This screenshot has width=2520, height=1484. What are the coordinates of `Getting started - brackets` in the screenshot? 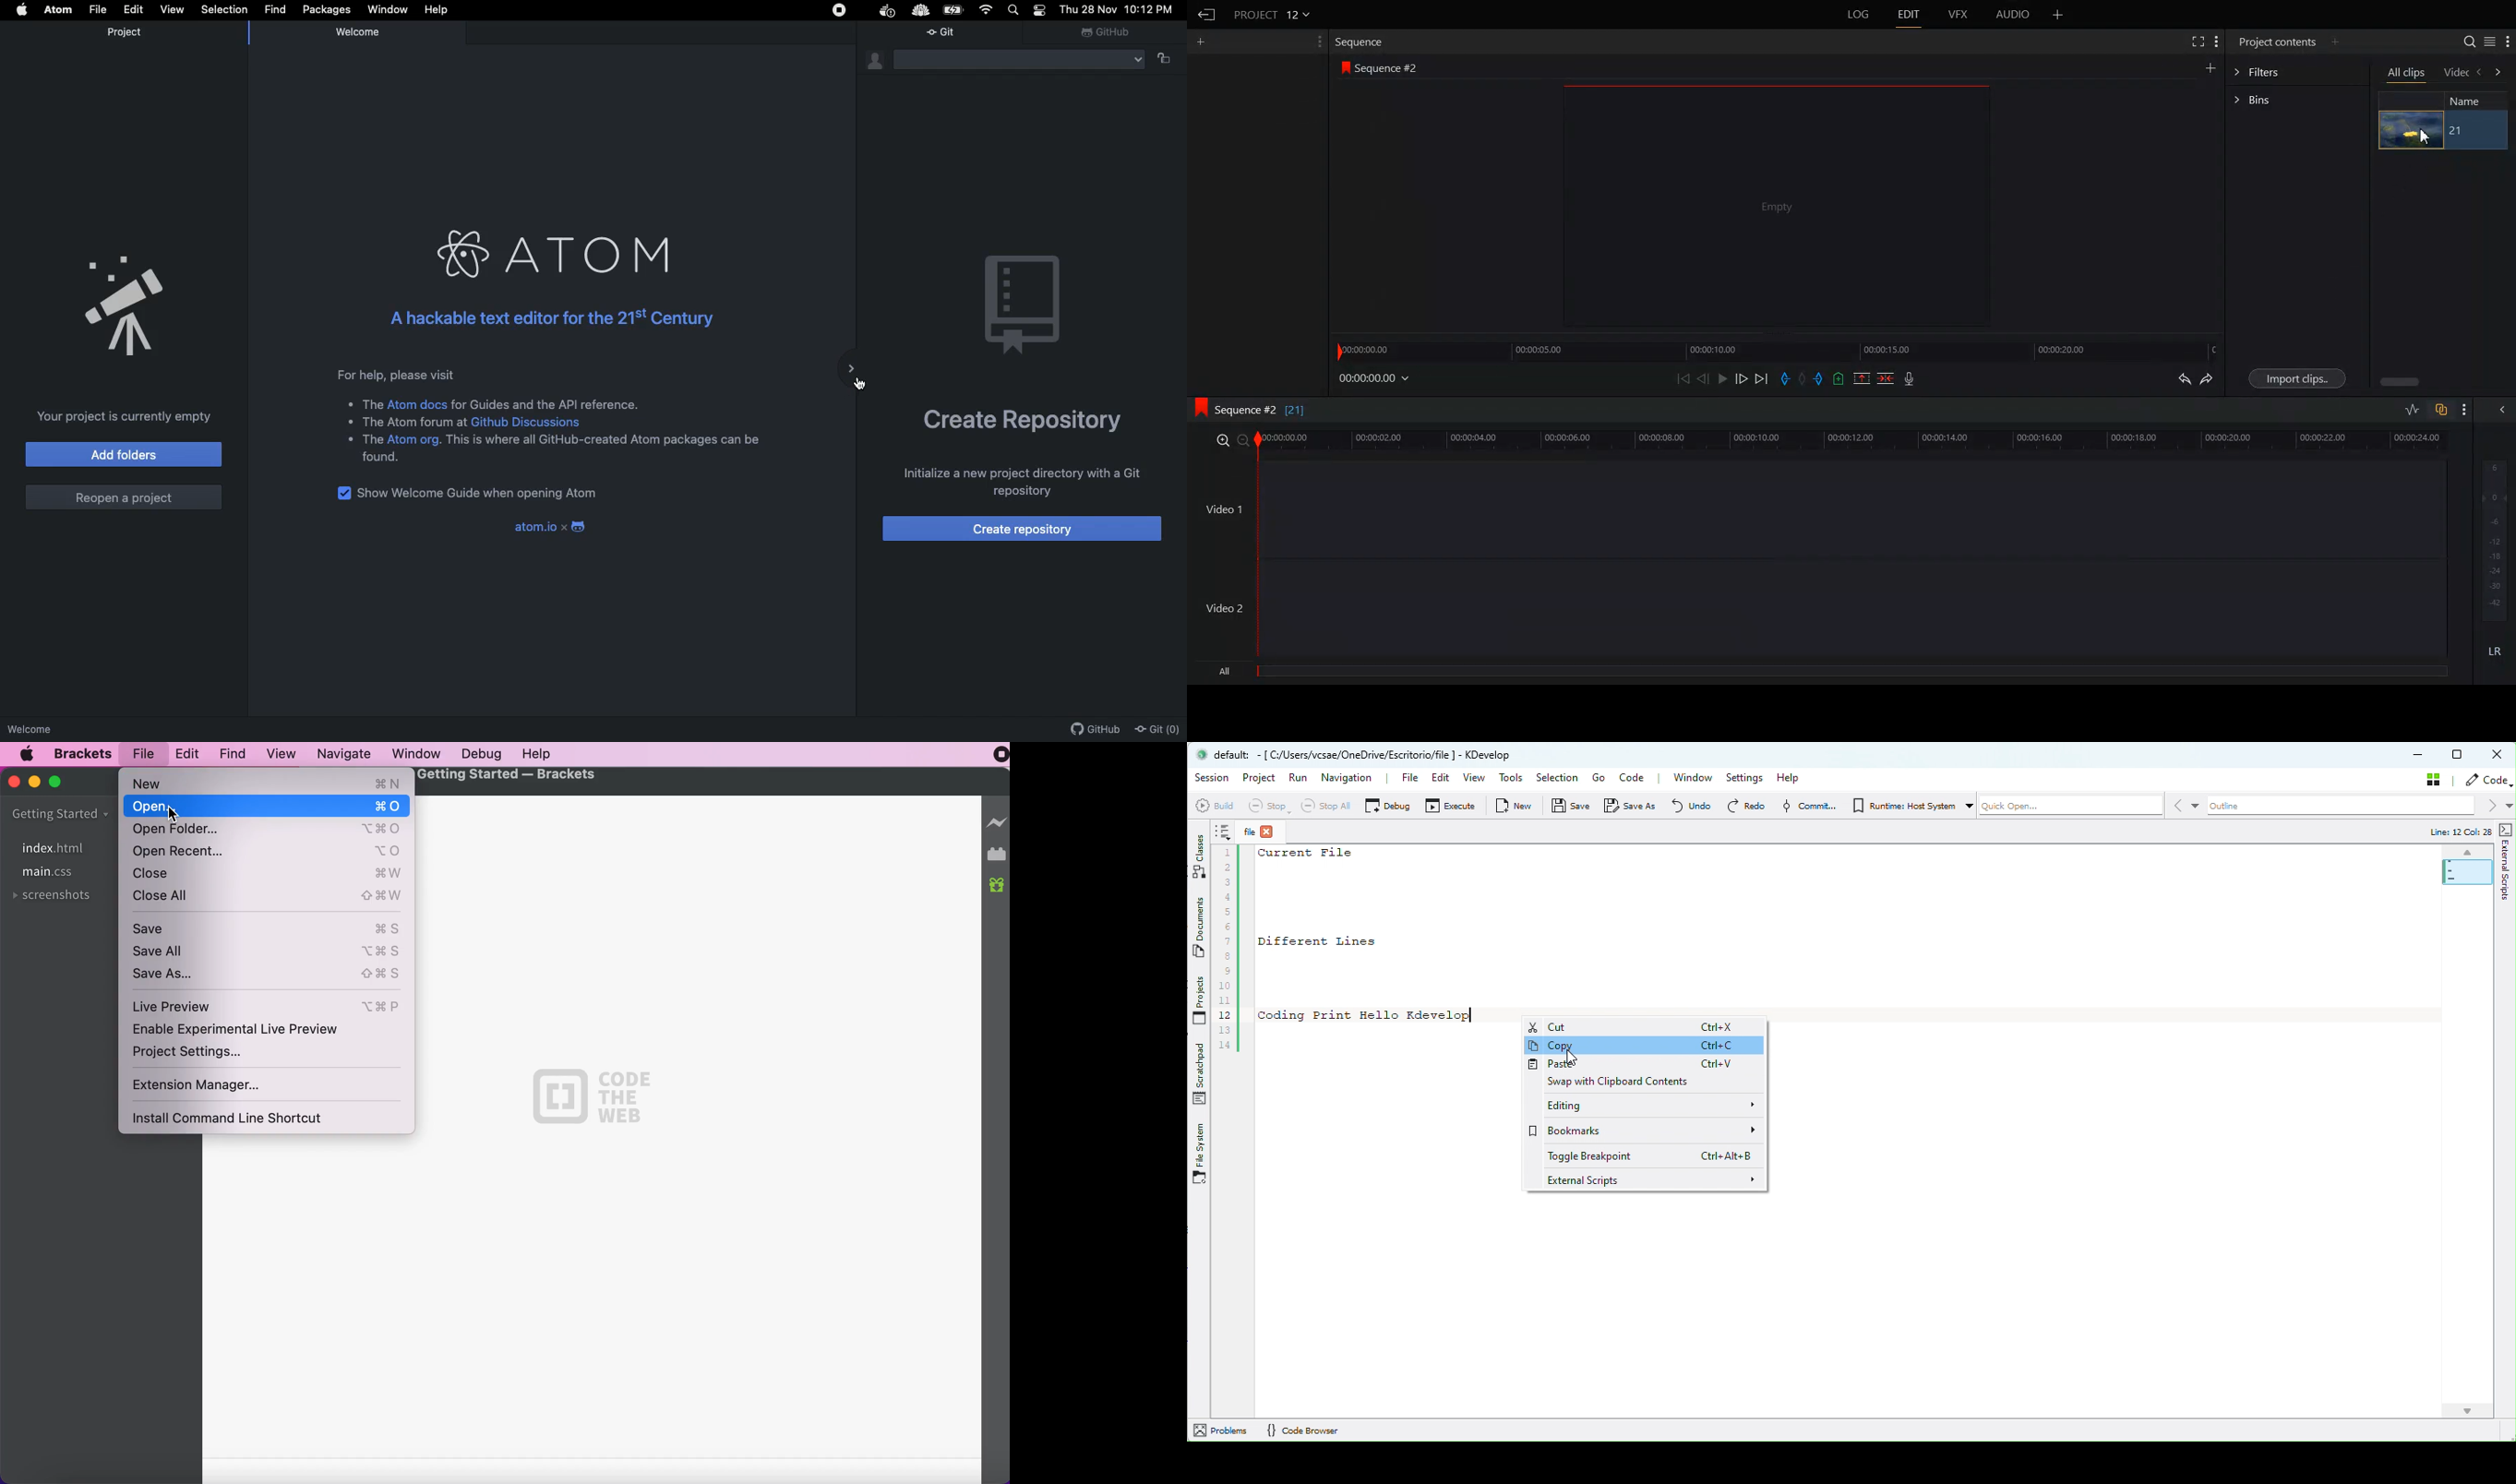 It's located at (508, 776).